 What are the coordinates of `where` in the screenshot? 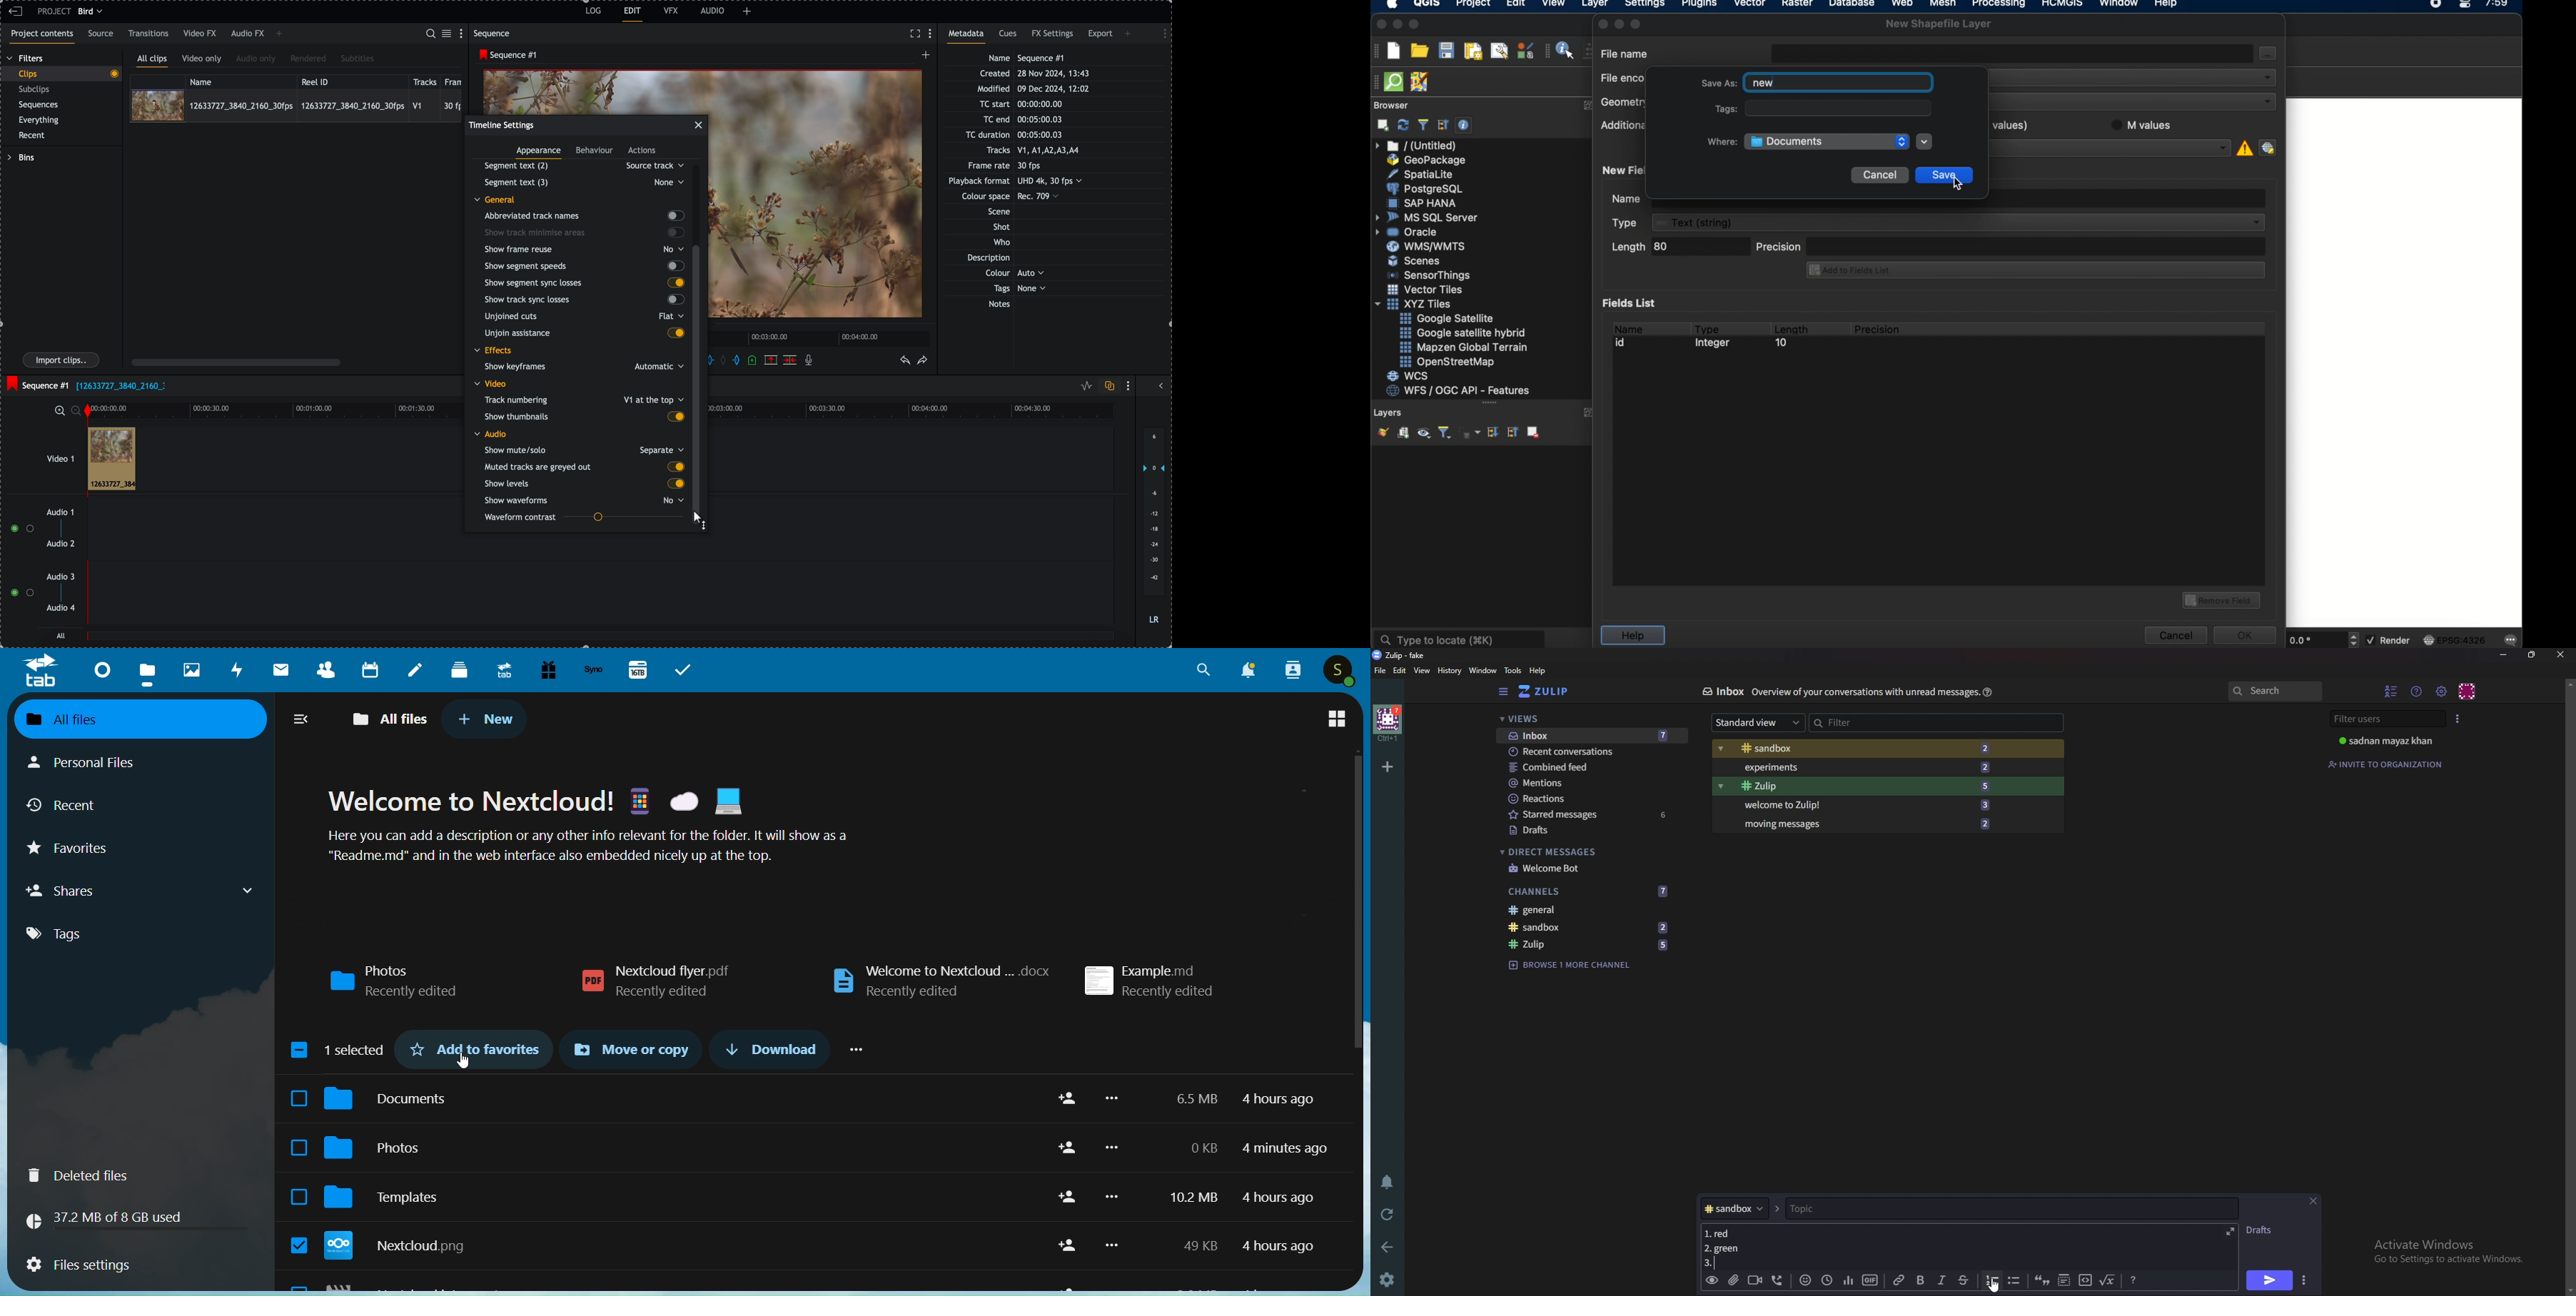 It's located at (1721, 142).